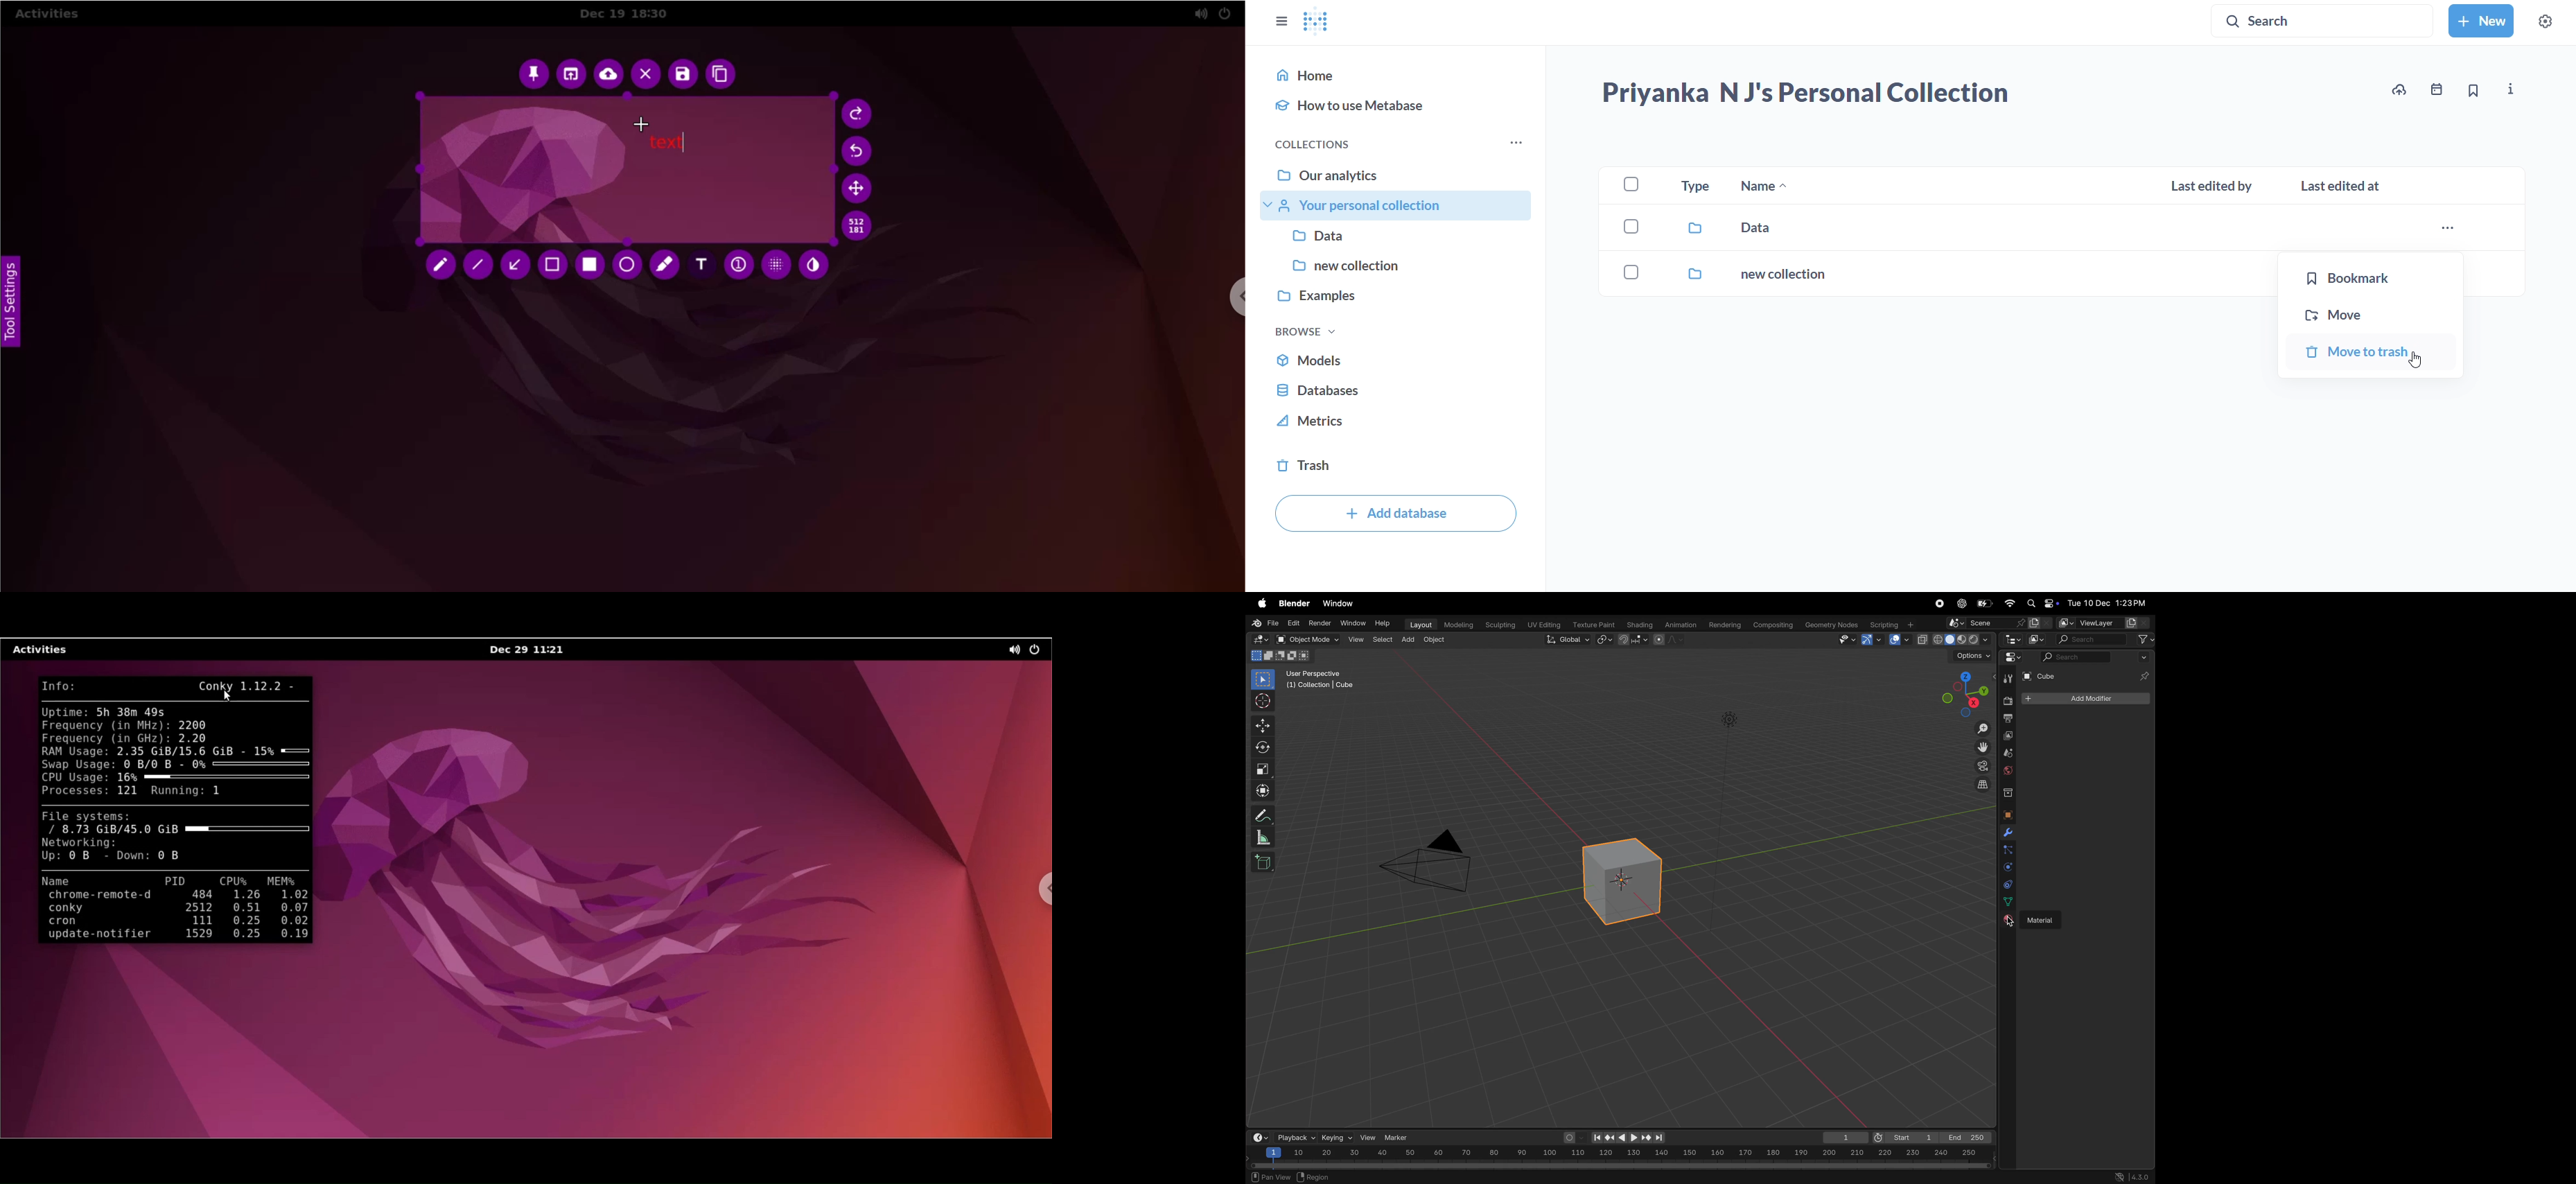 This screenshot has width=2576, height=1204. I want to click on render, so click(2007, 701).